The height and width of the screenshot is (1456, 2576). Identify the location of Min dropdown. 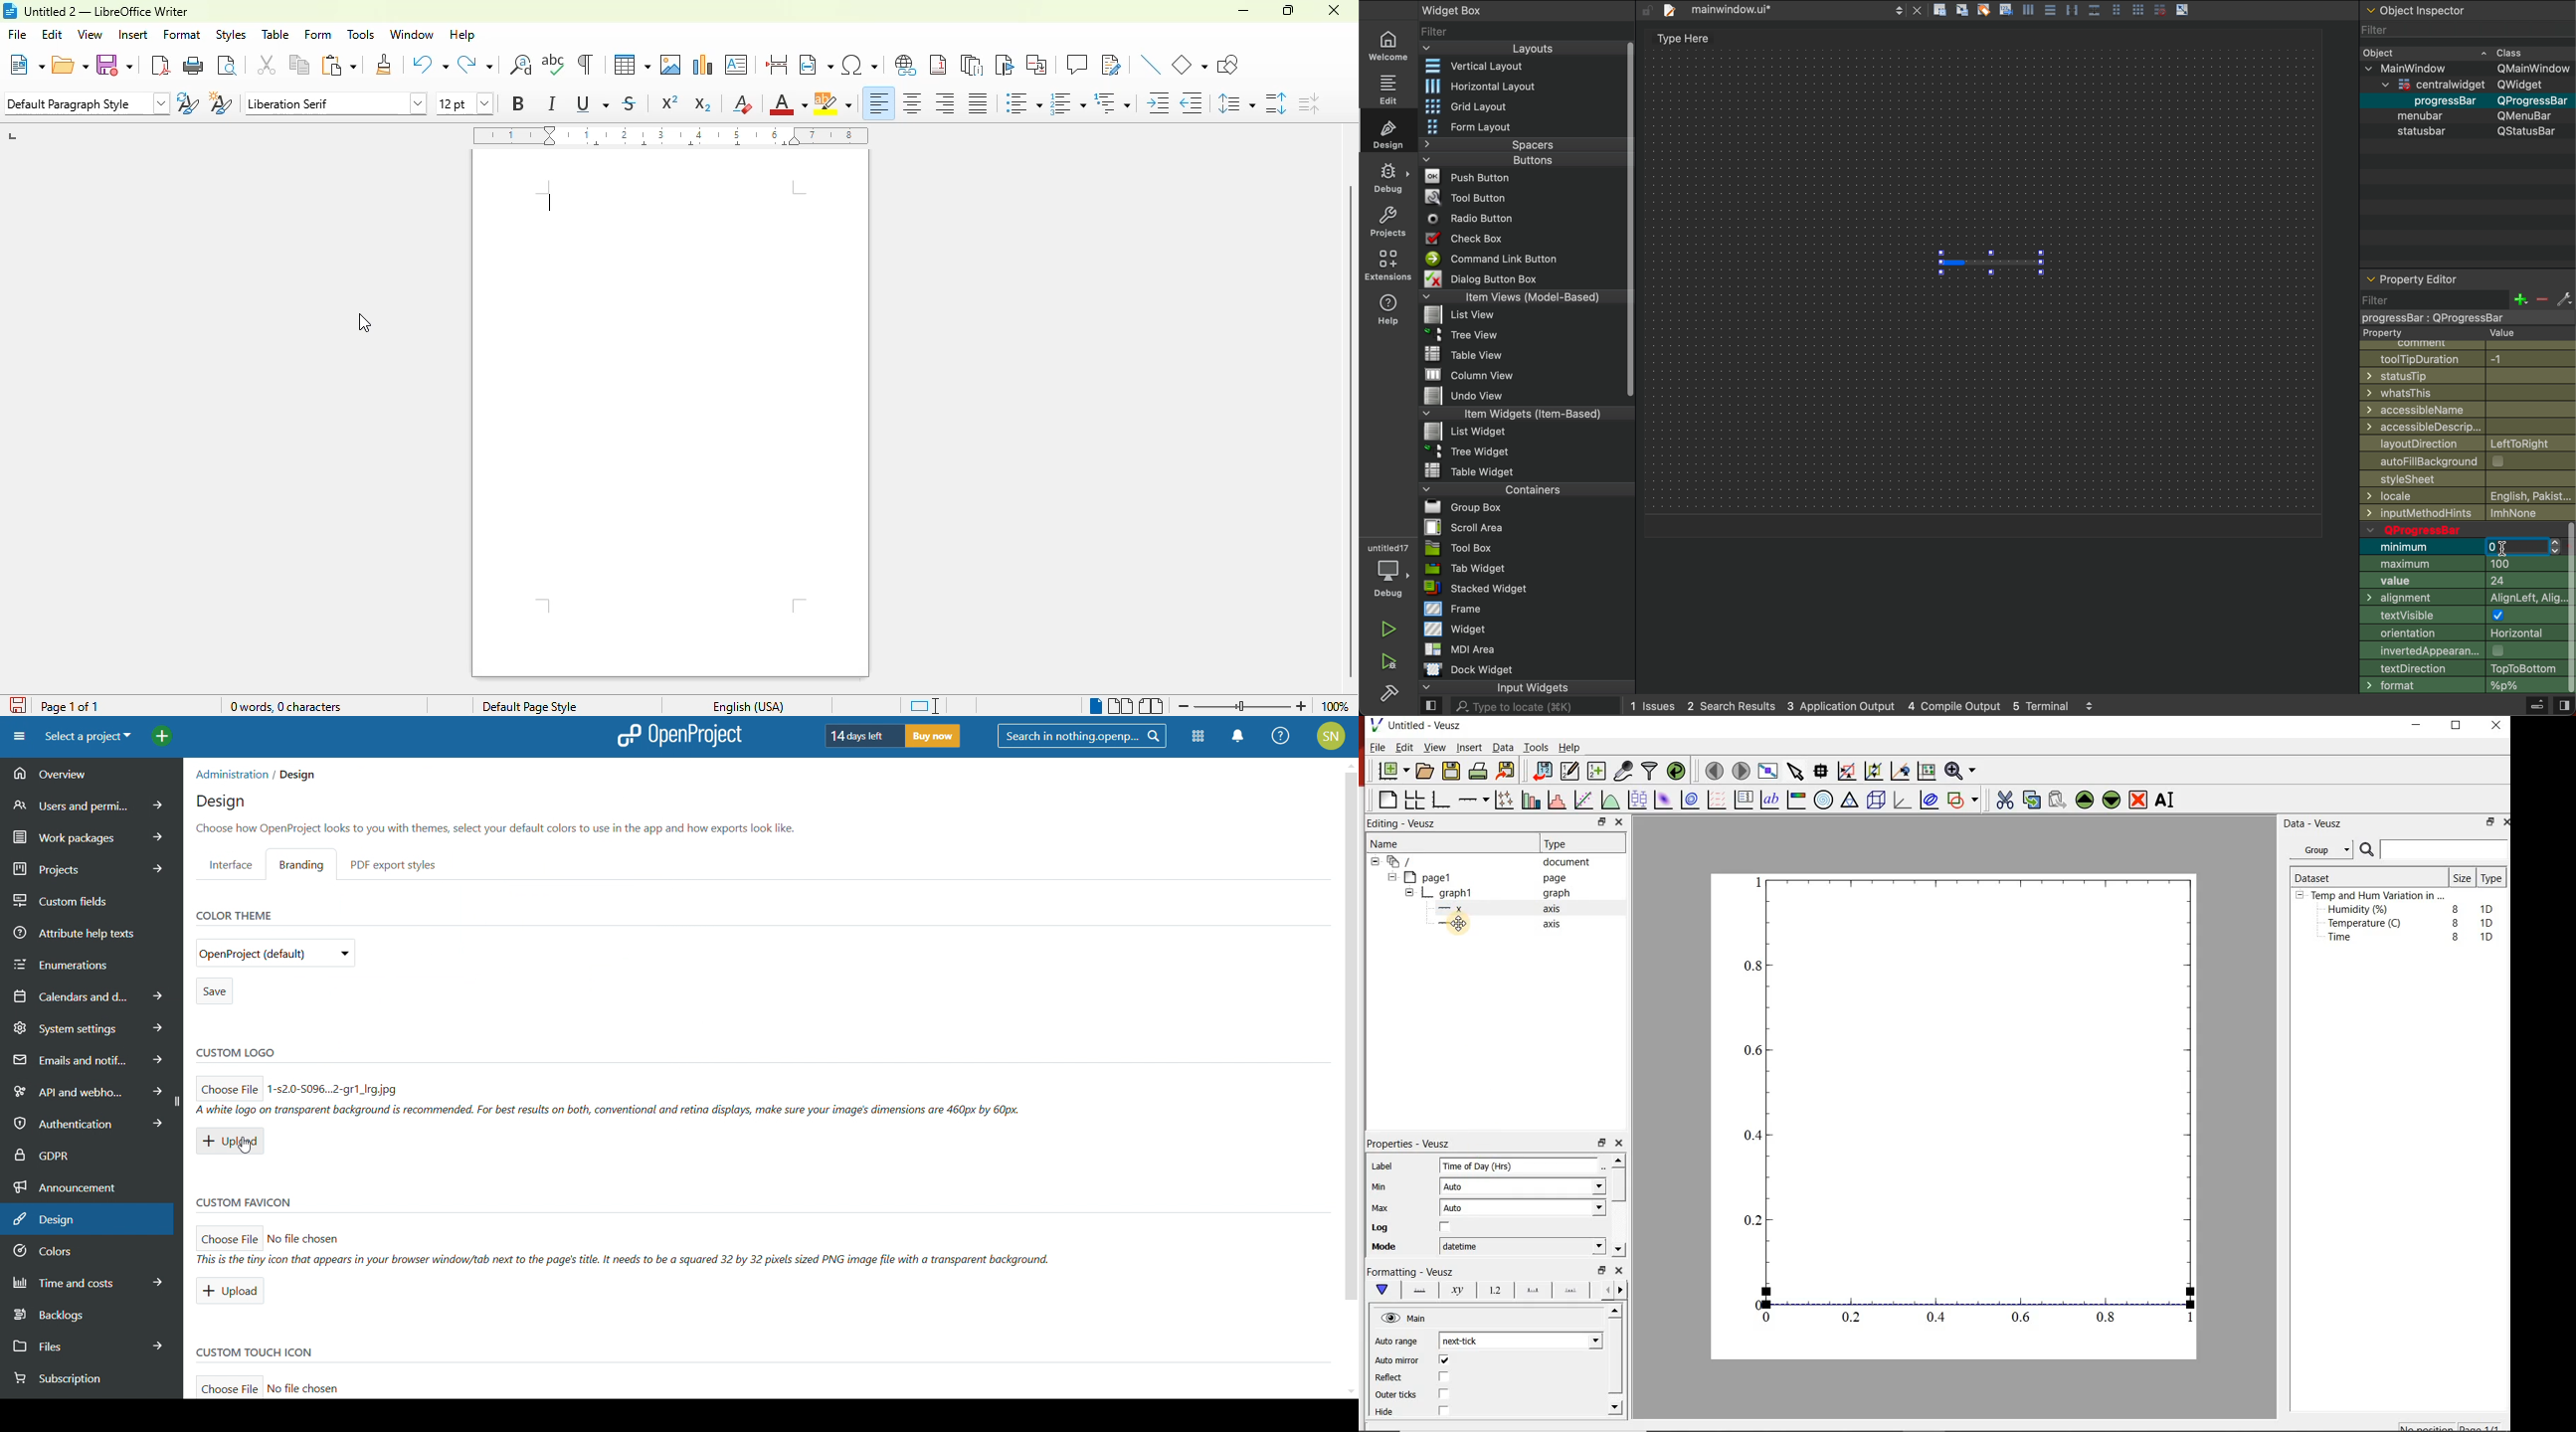
(1584, 1188).